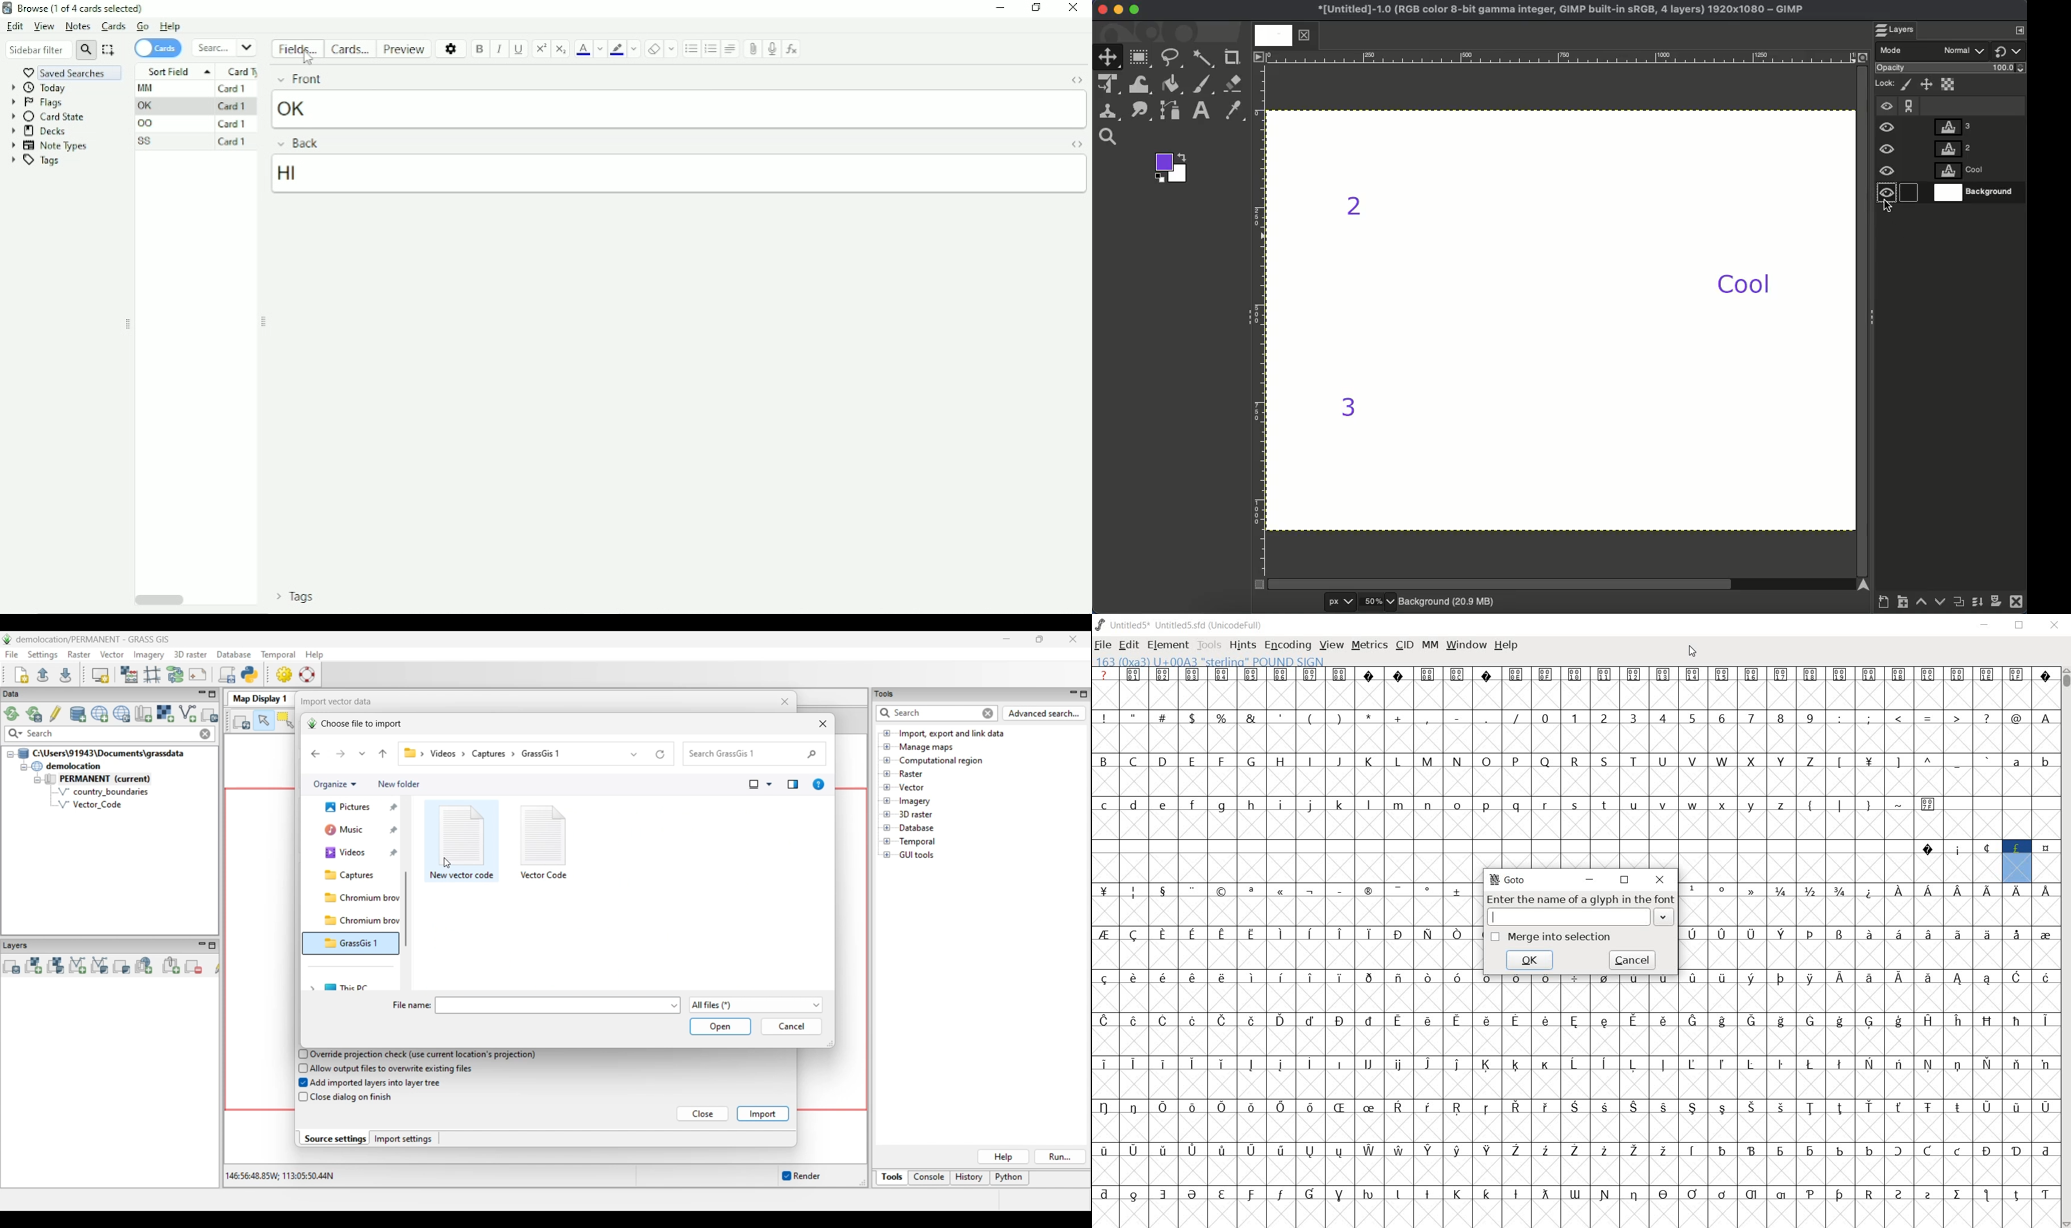 This screenshot has height=1232, width=2072. What do you see at coordinates (1259, 321) in the screenshot?
I see `Ruler` at bounding box center [1259, 321].